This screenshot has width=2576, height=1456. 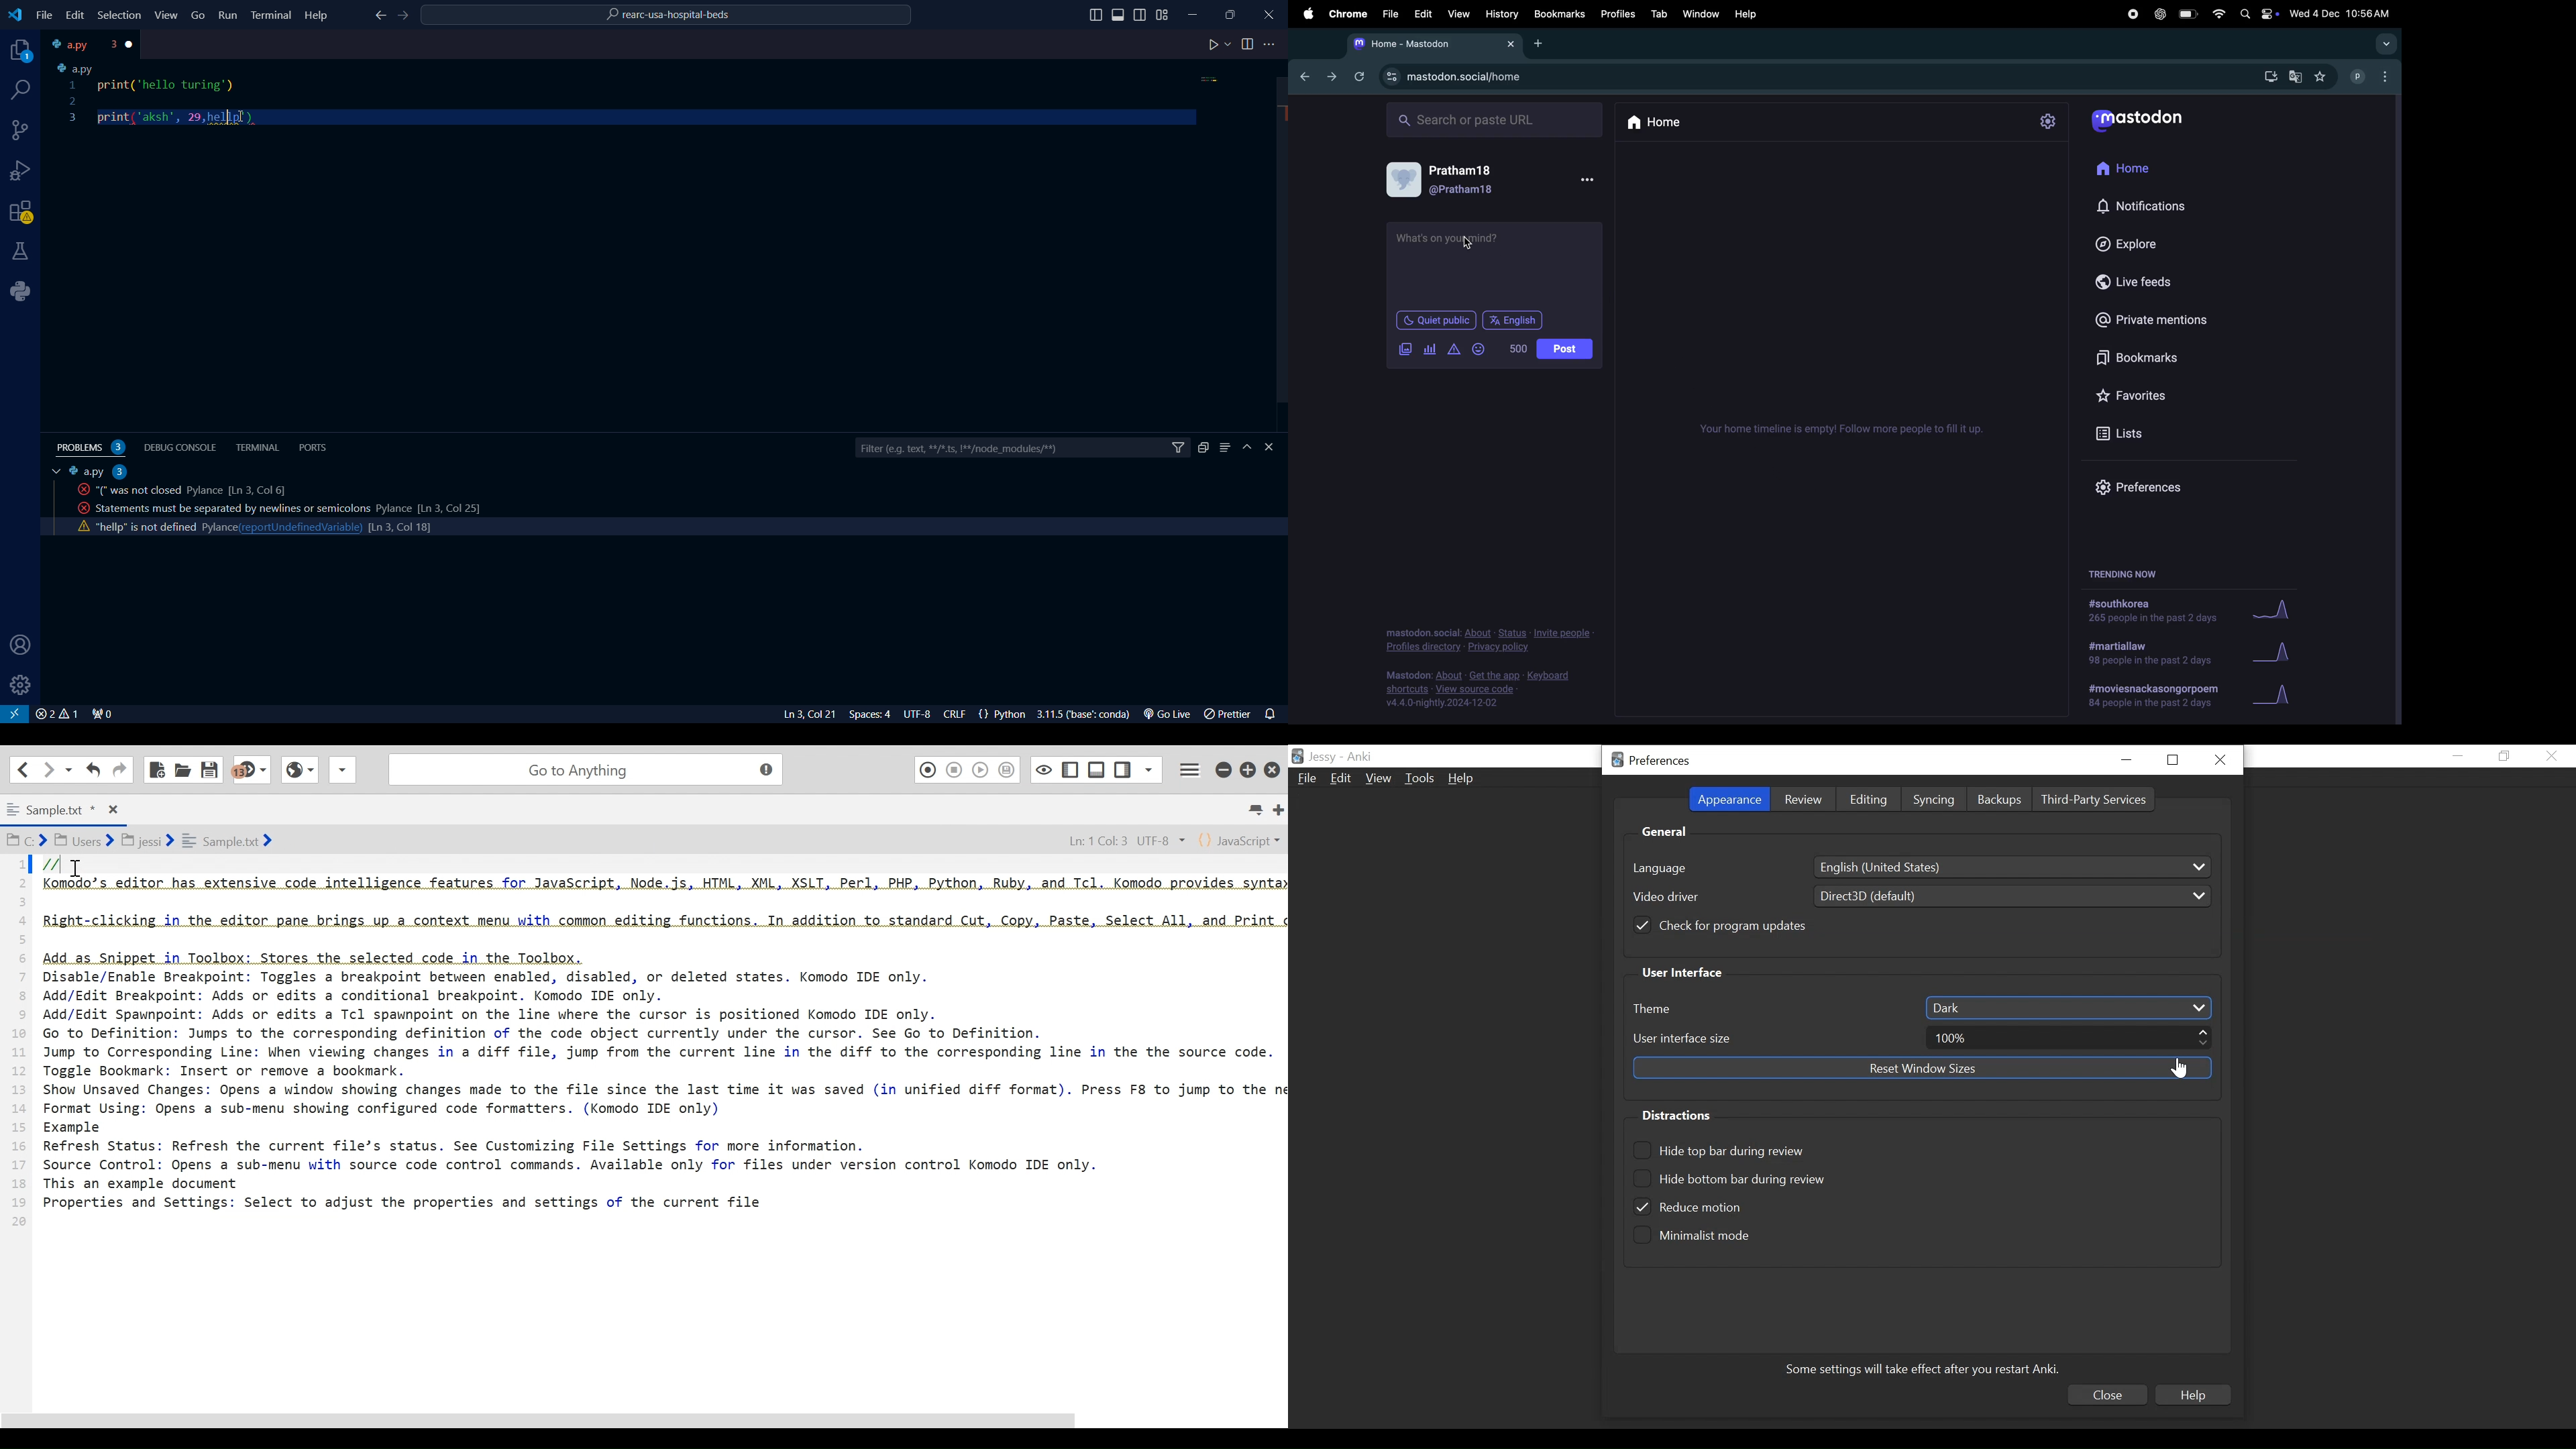 What do you see at coordinates (319, 14) in the screenshot?
I see `Help` at bounding box center [319, 14].